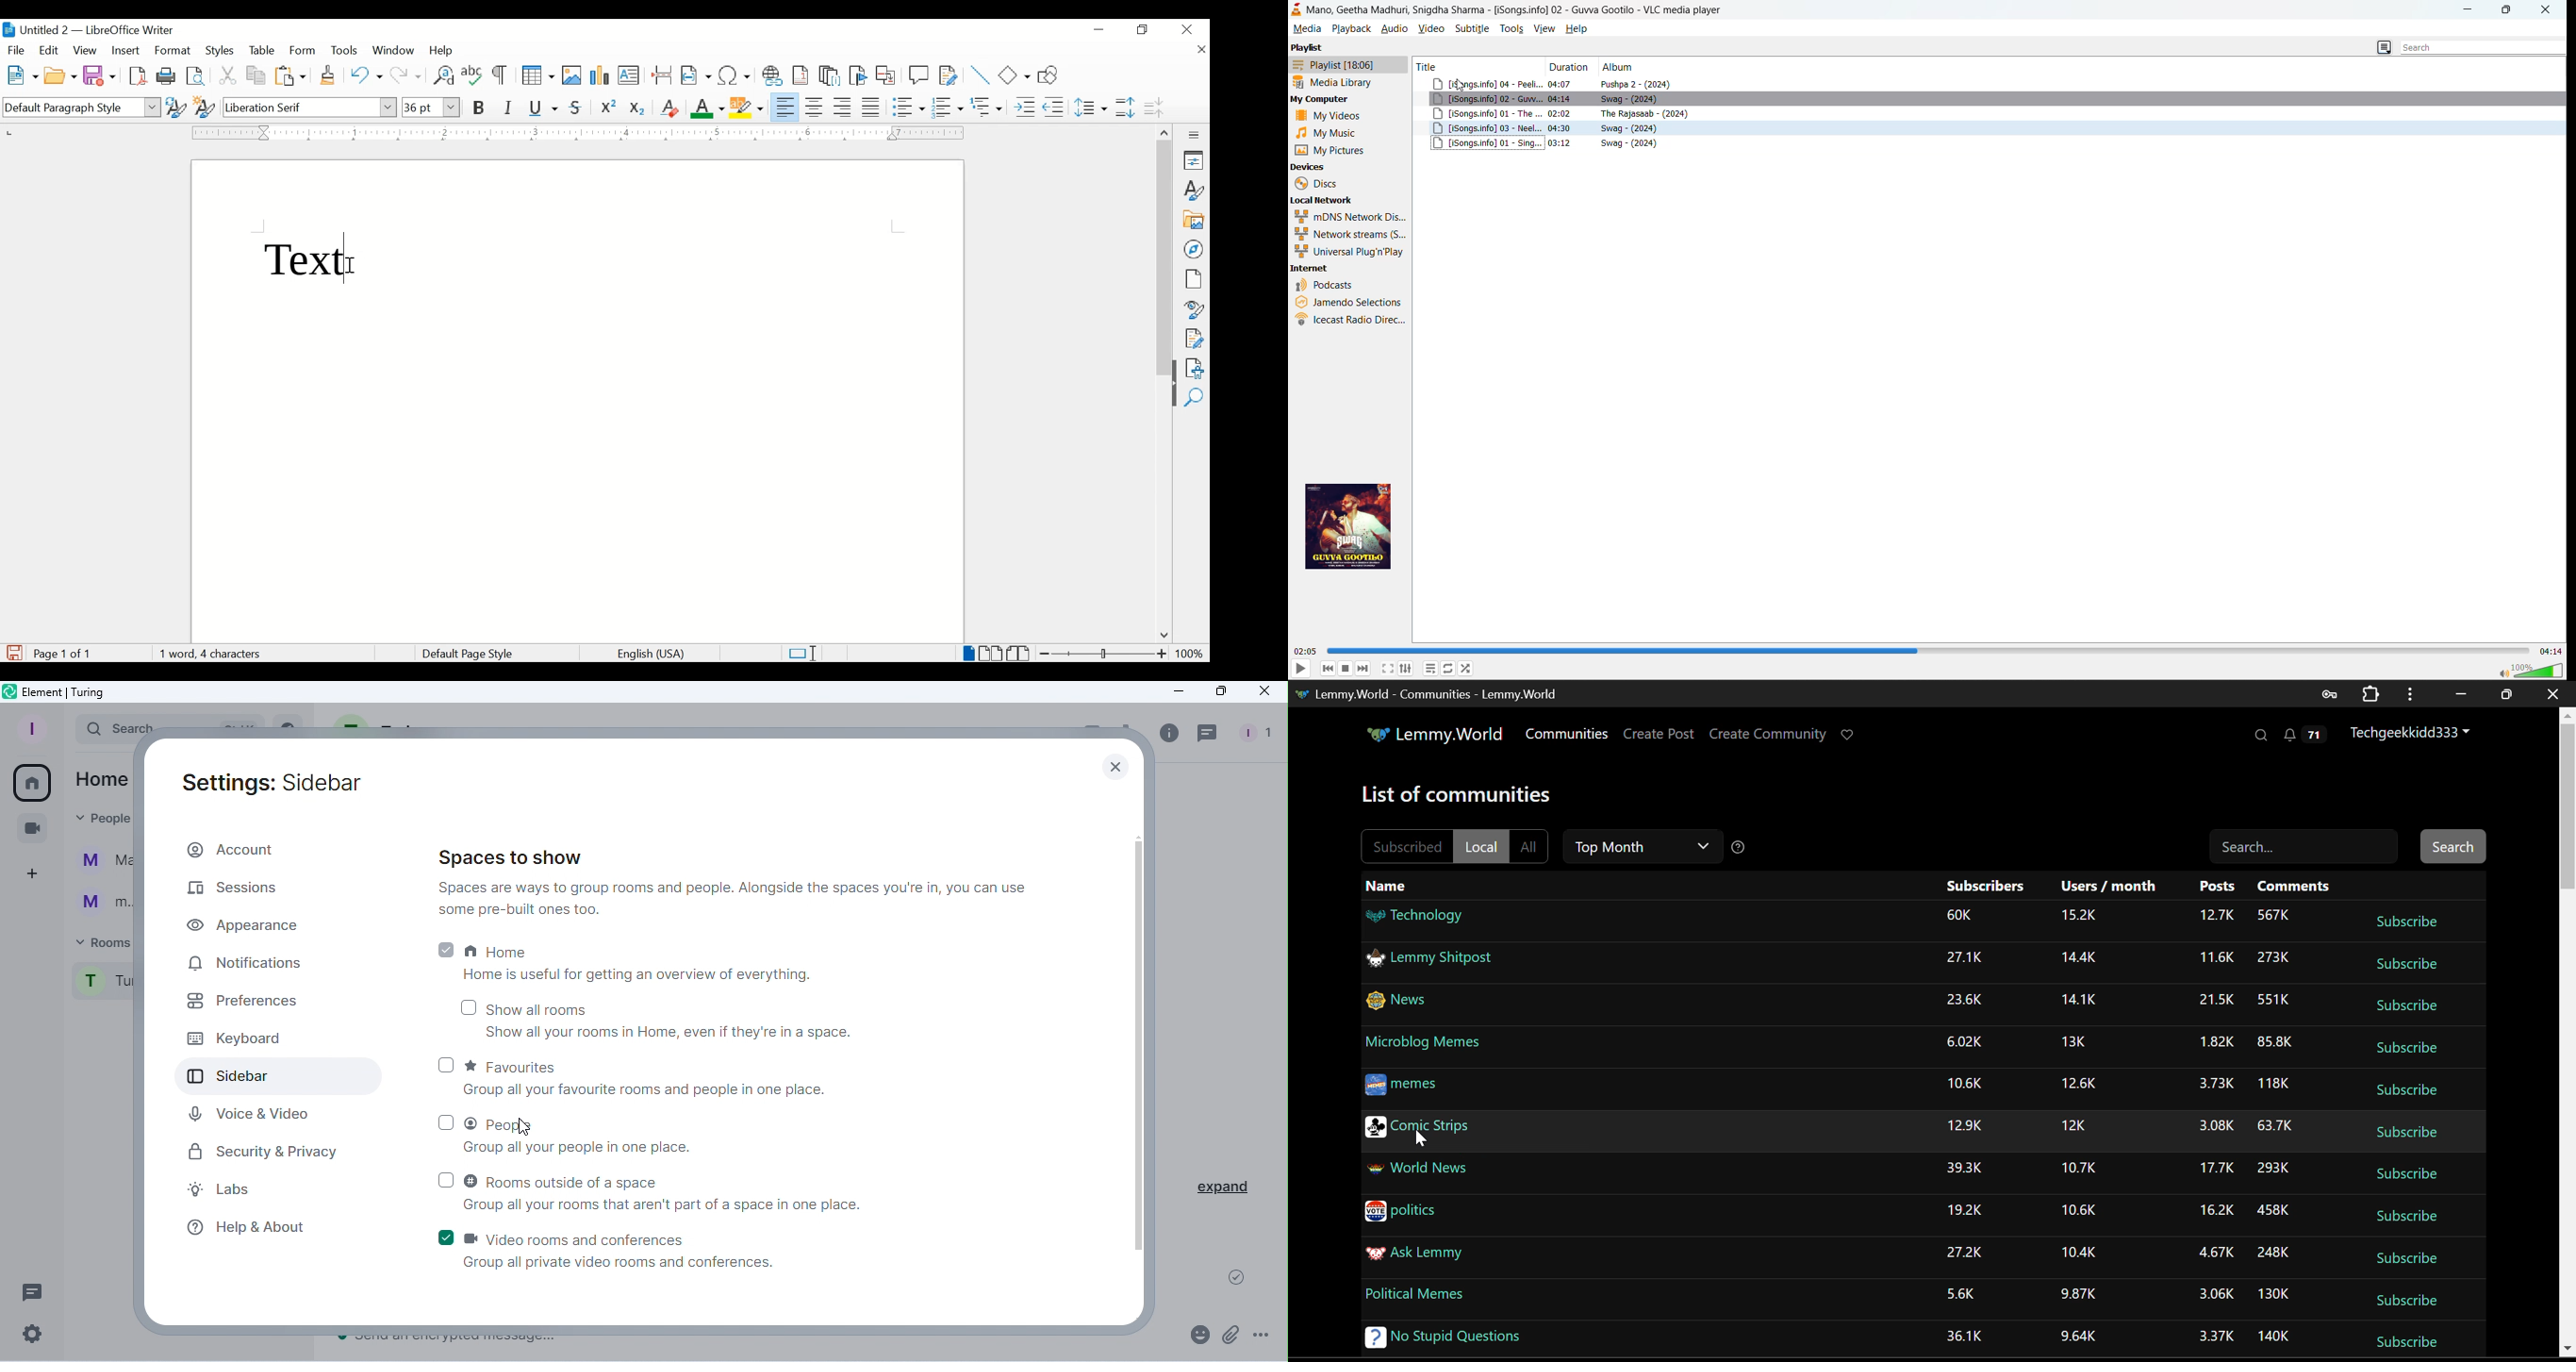 Image resolution: width=2576 pixels, height=1372 pixels. I want to click on check spelling, so click(473, 74).